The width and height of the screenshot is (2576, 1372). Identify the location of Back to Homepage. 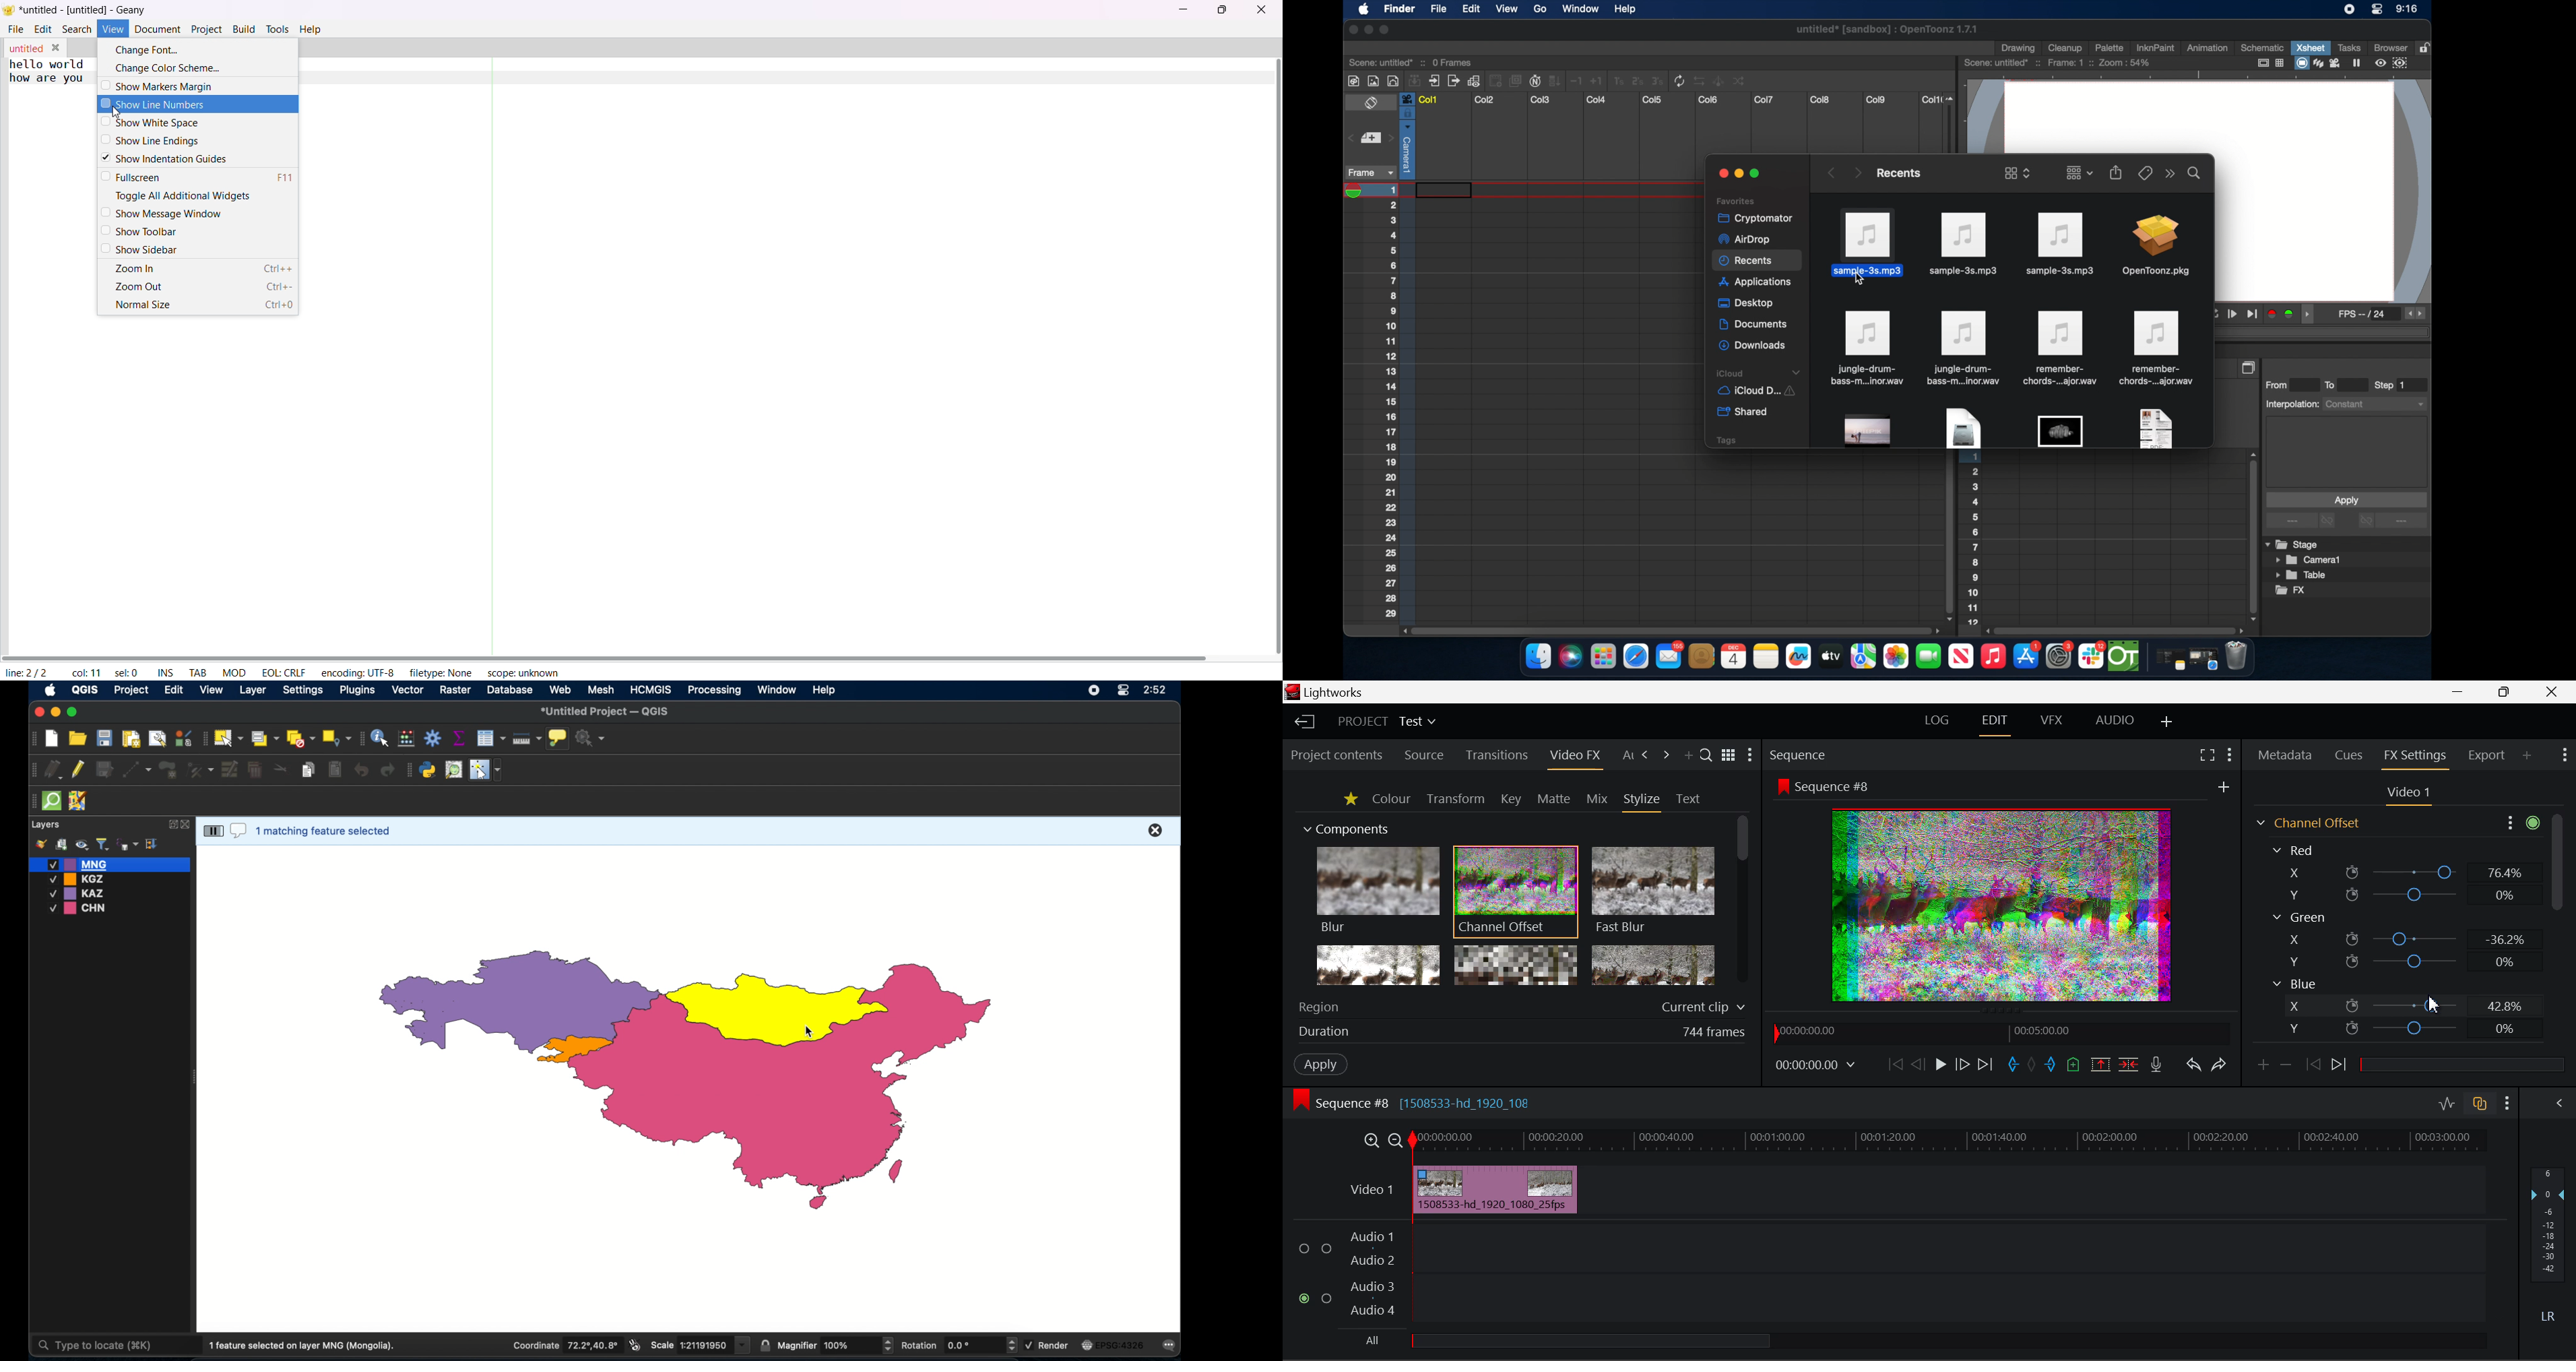
(1303, 722).